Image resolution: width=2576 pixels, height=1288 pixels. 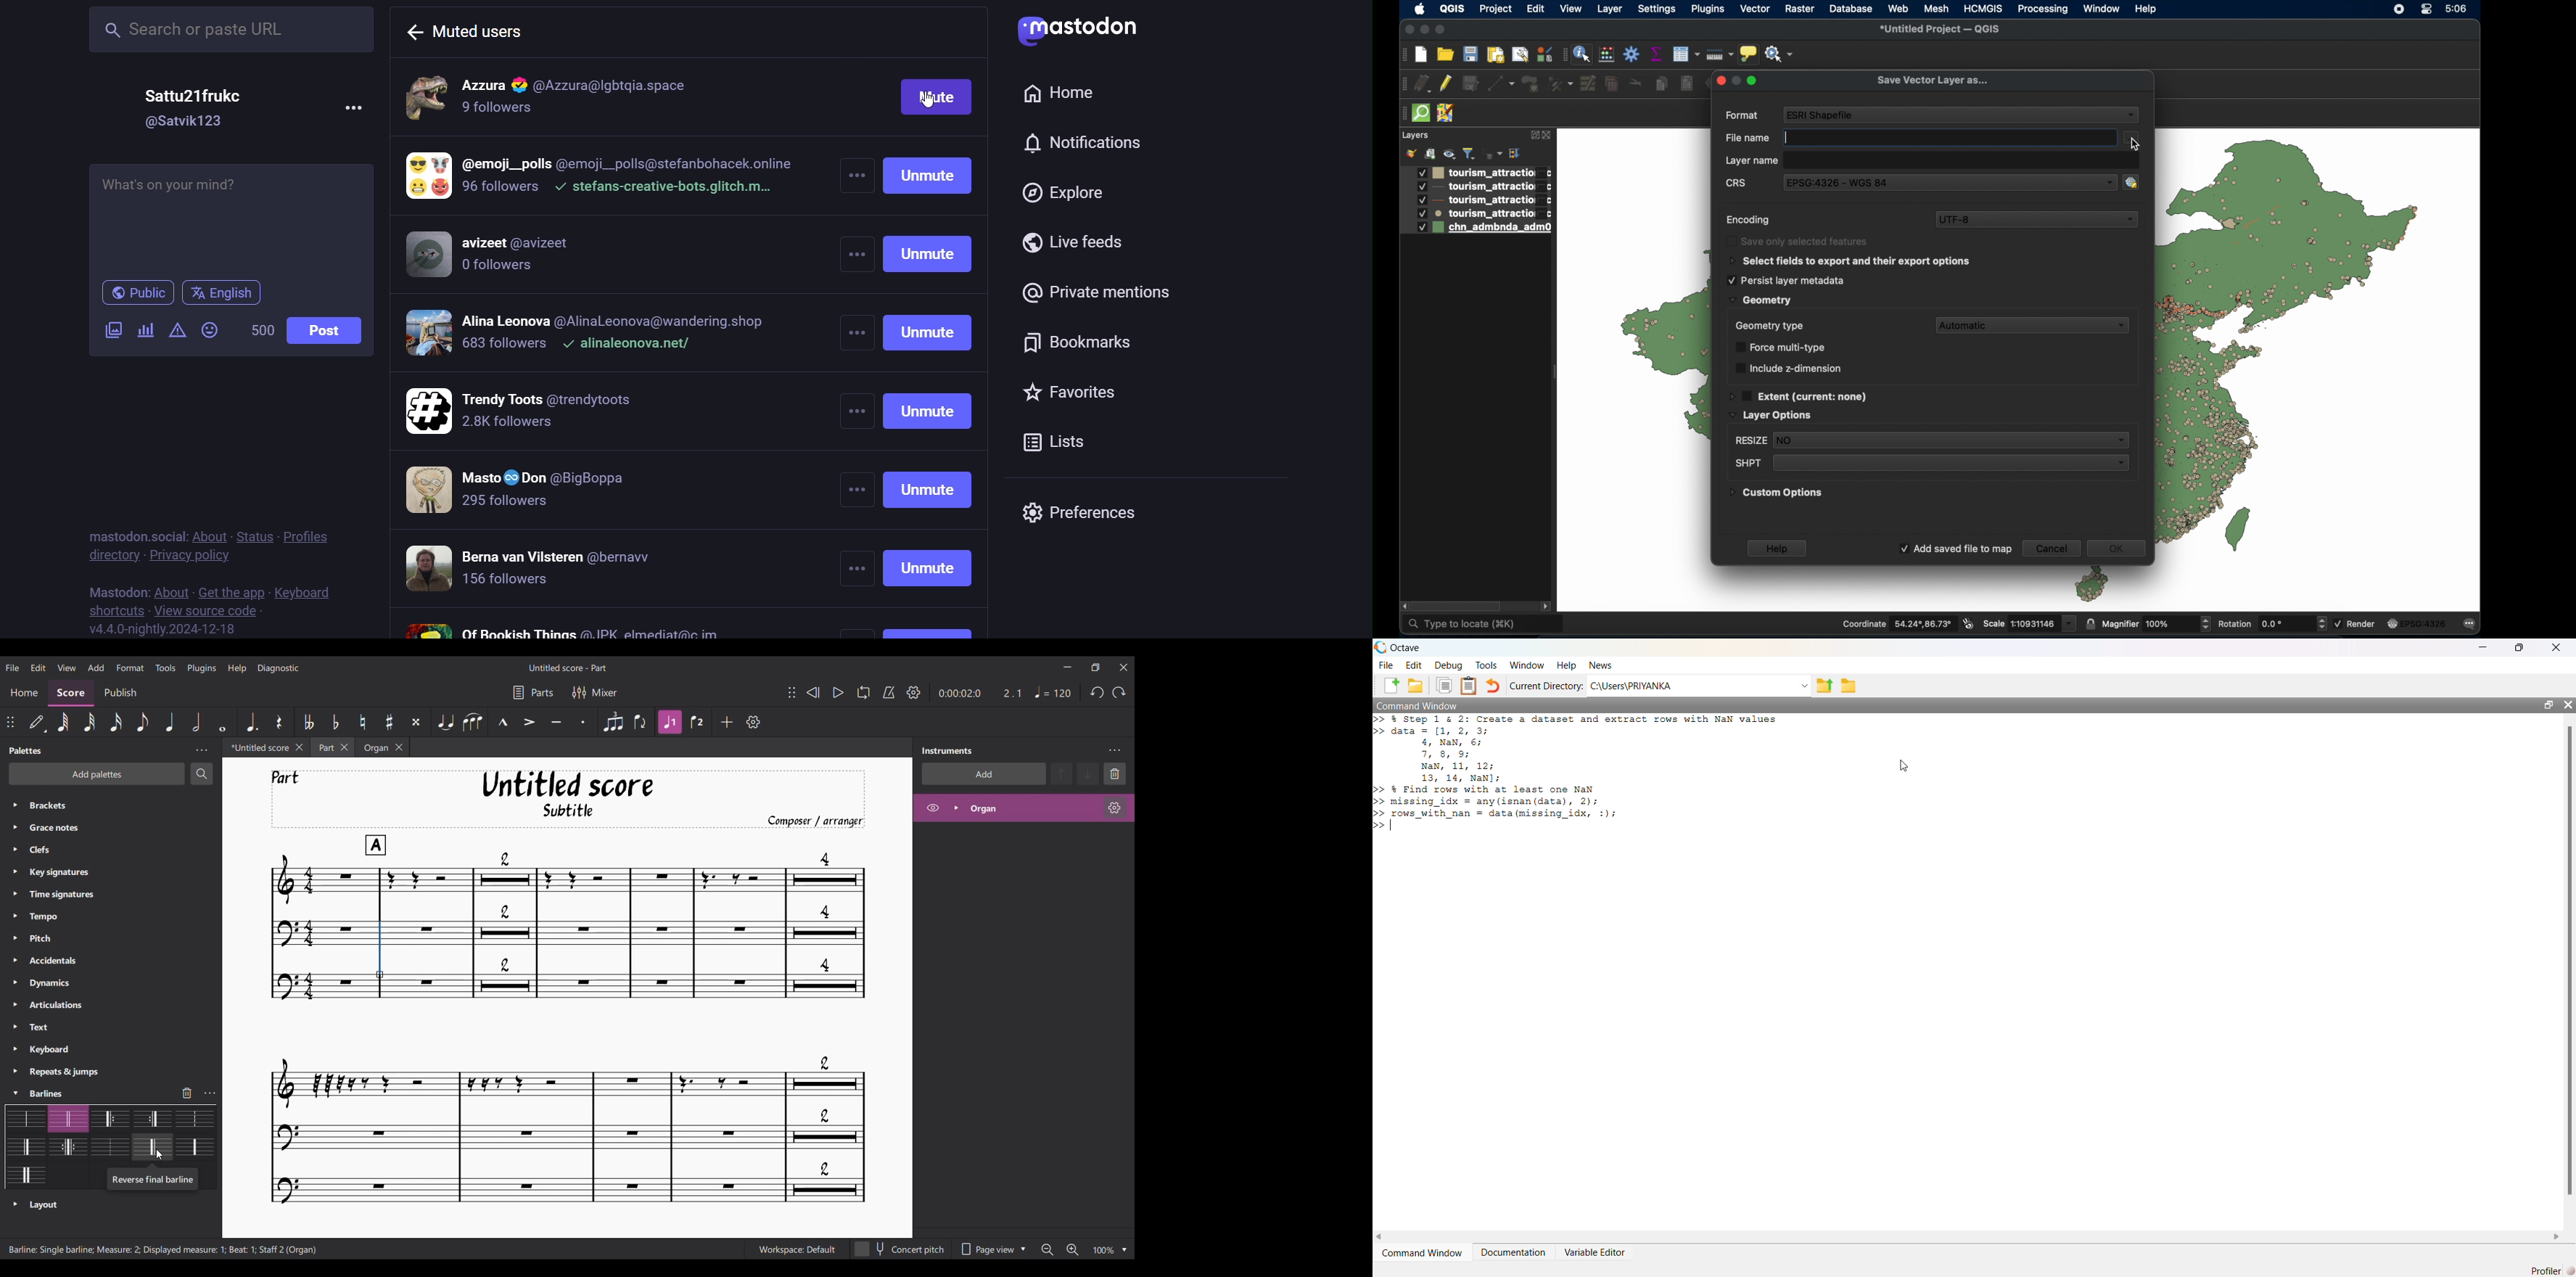 I want to click on layer, so click(x=1610, y=11).